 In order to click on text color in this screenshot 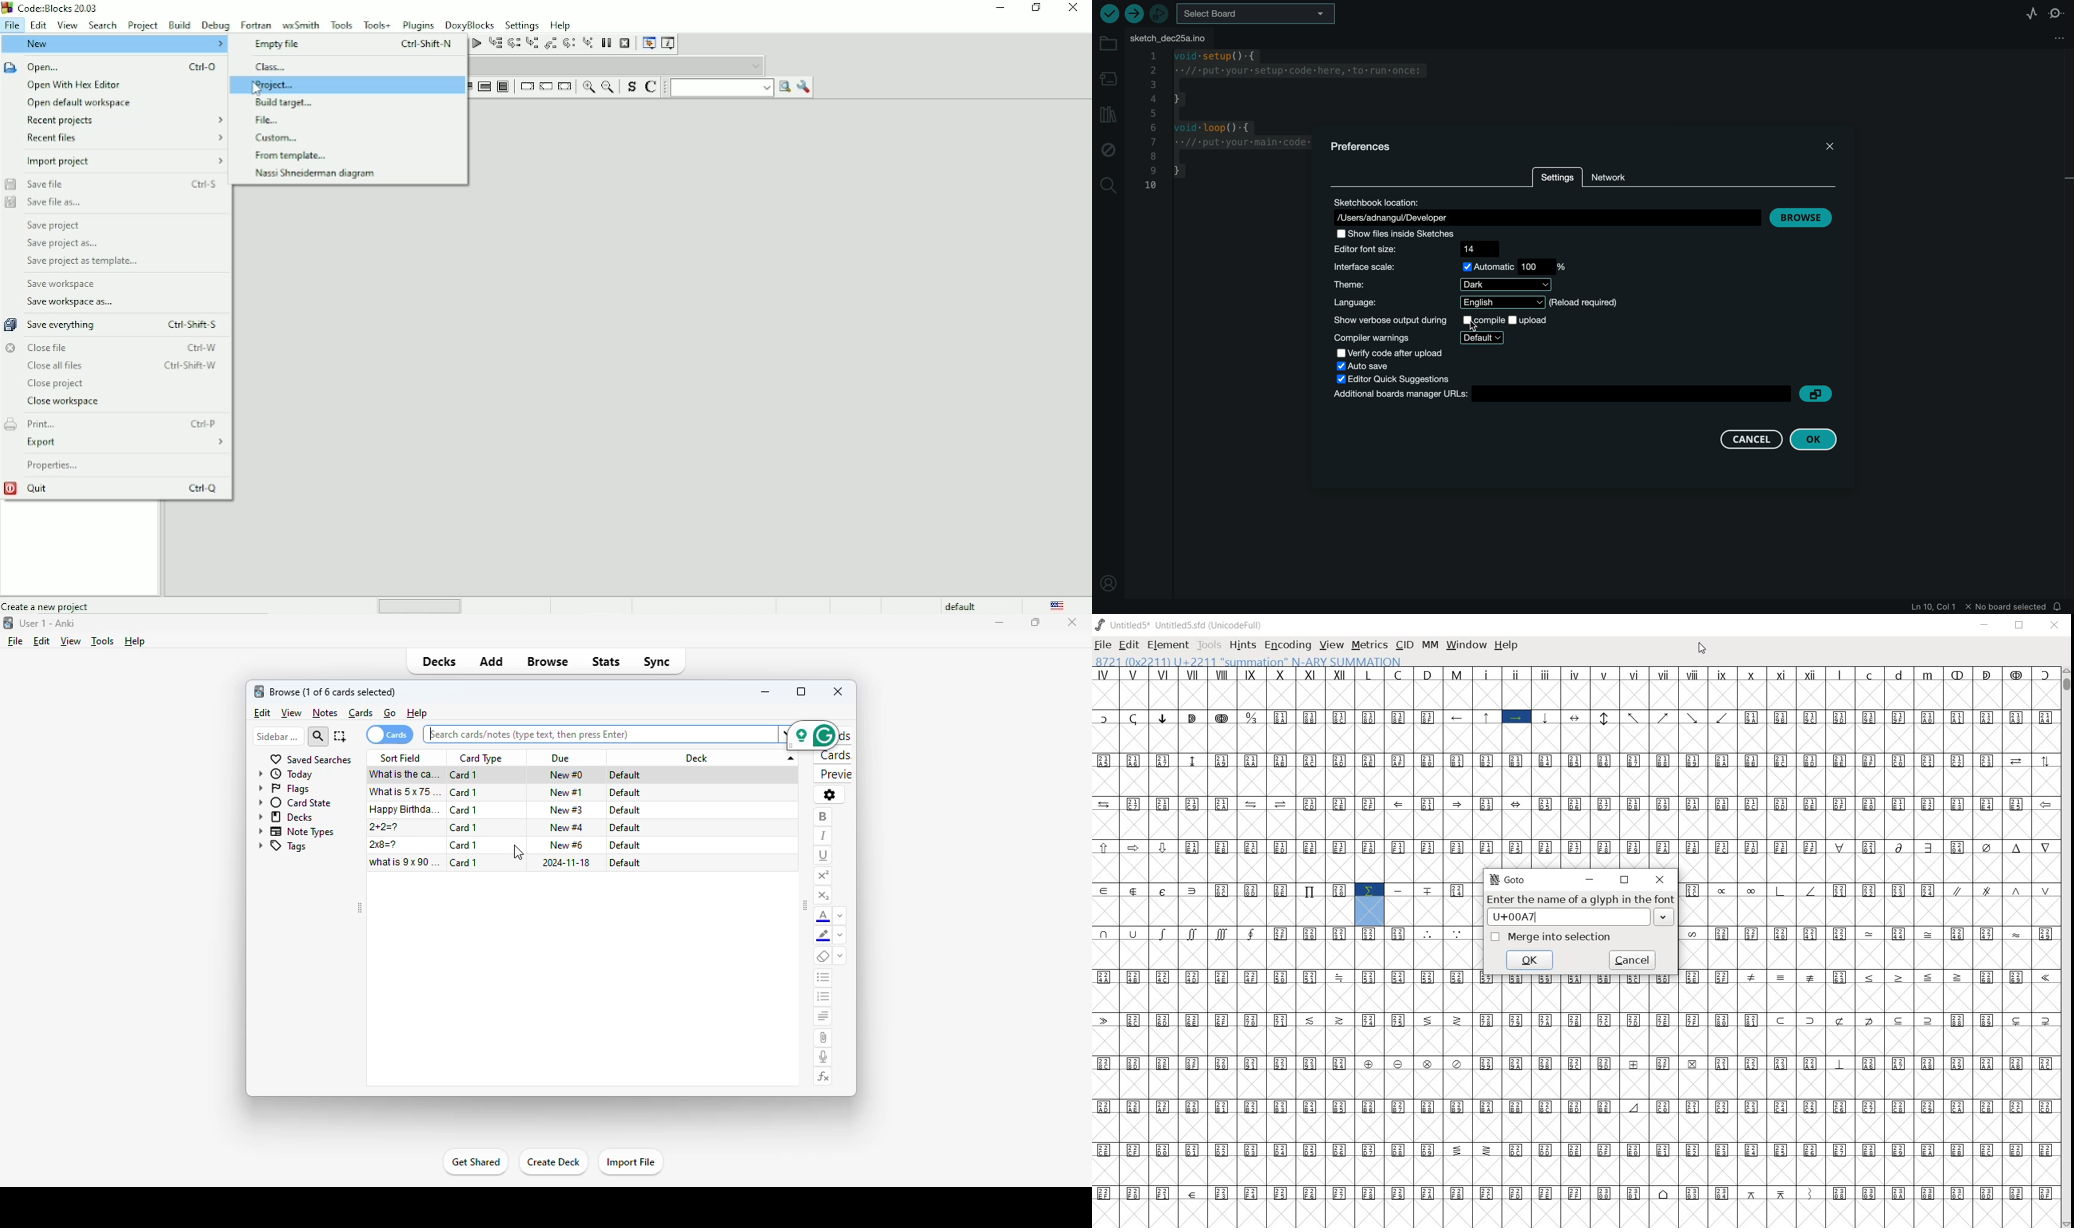, I will do `click(823, 917)`.